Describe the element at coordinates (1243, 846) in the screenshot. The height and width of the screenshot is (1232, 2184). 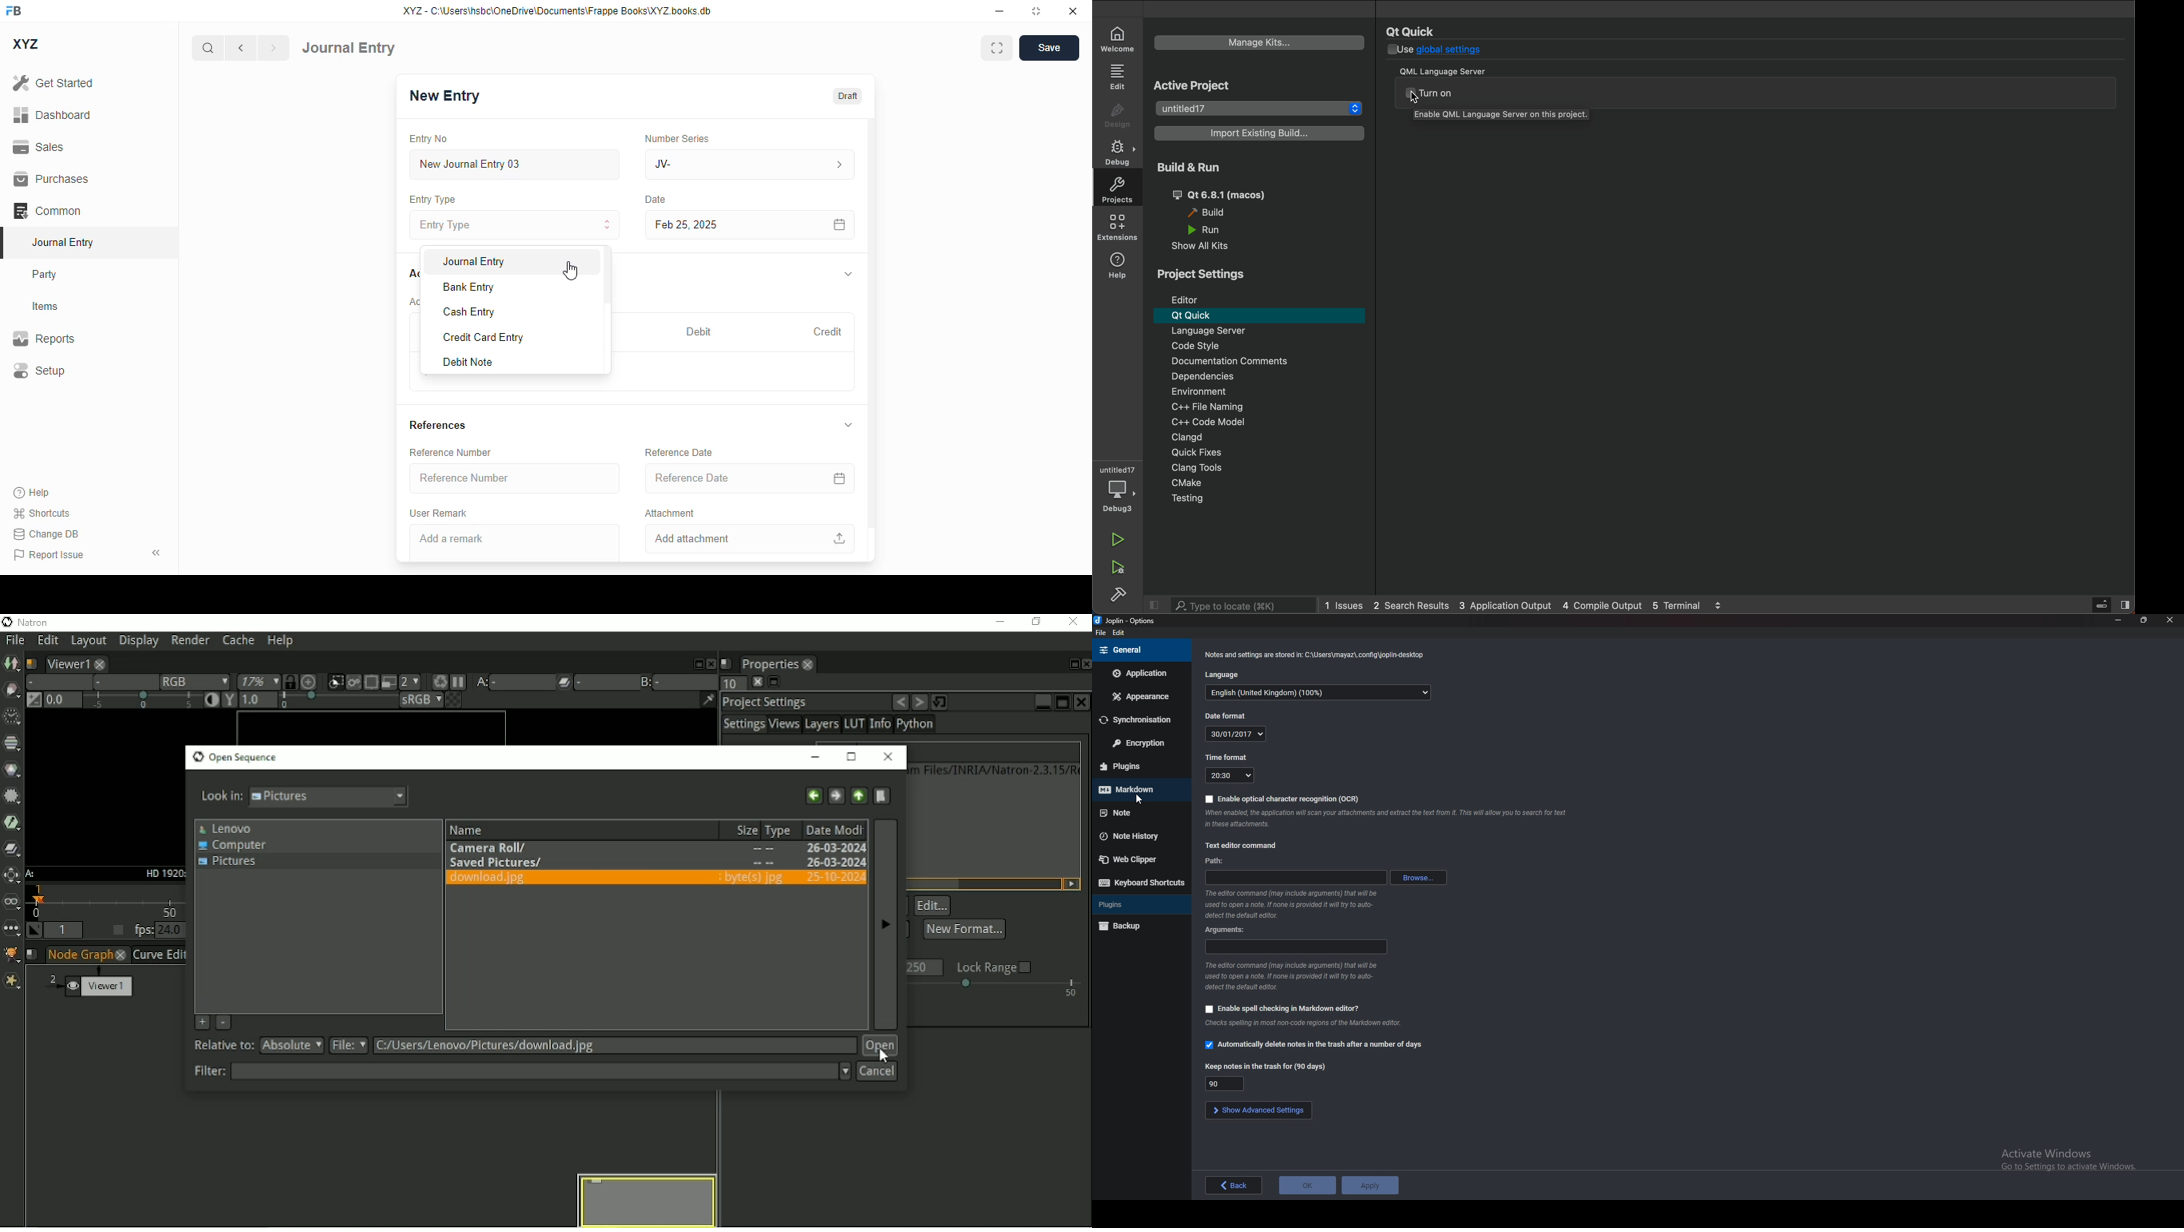
I see `Text editor command` at that location.